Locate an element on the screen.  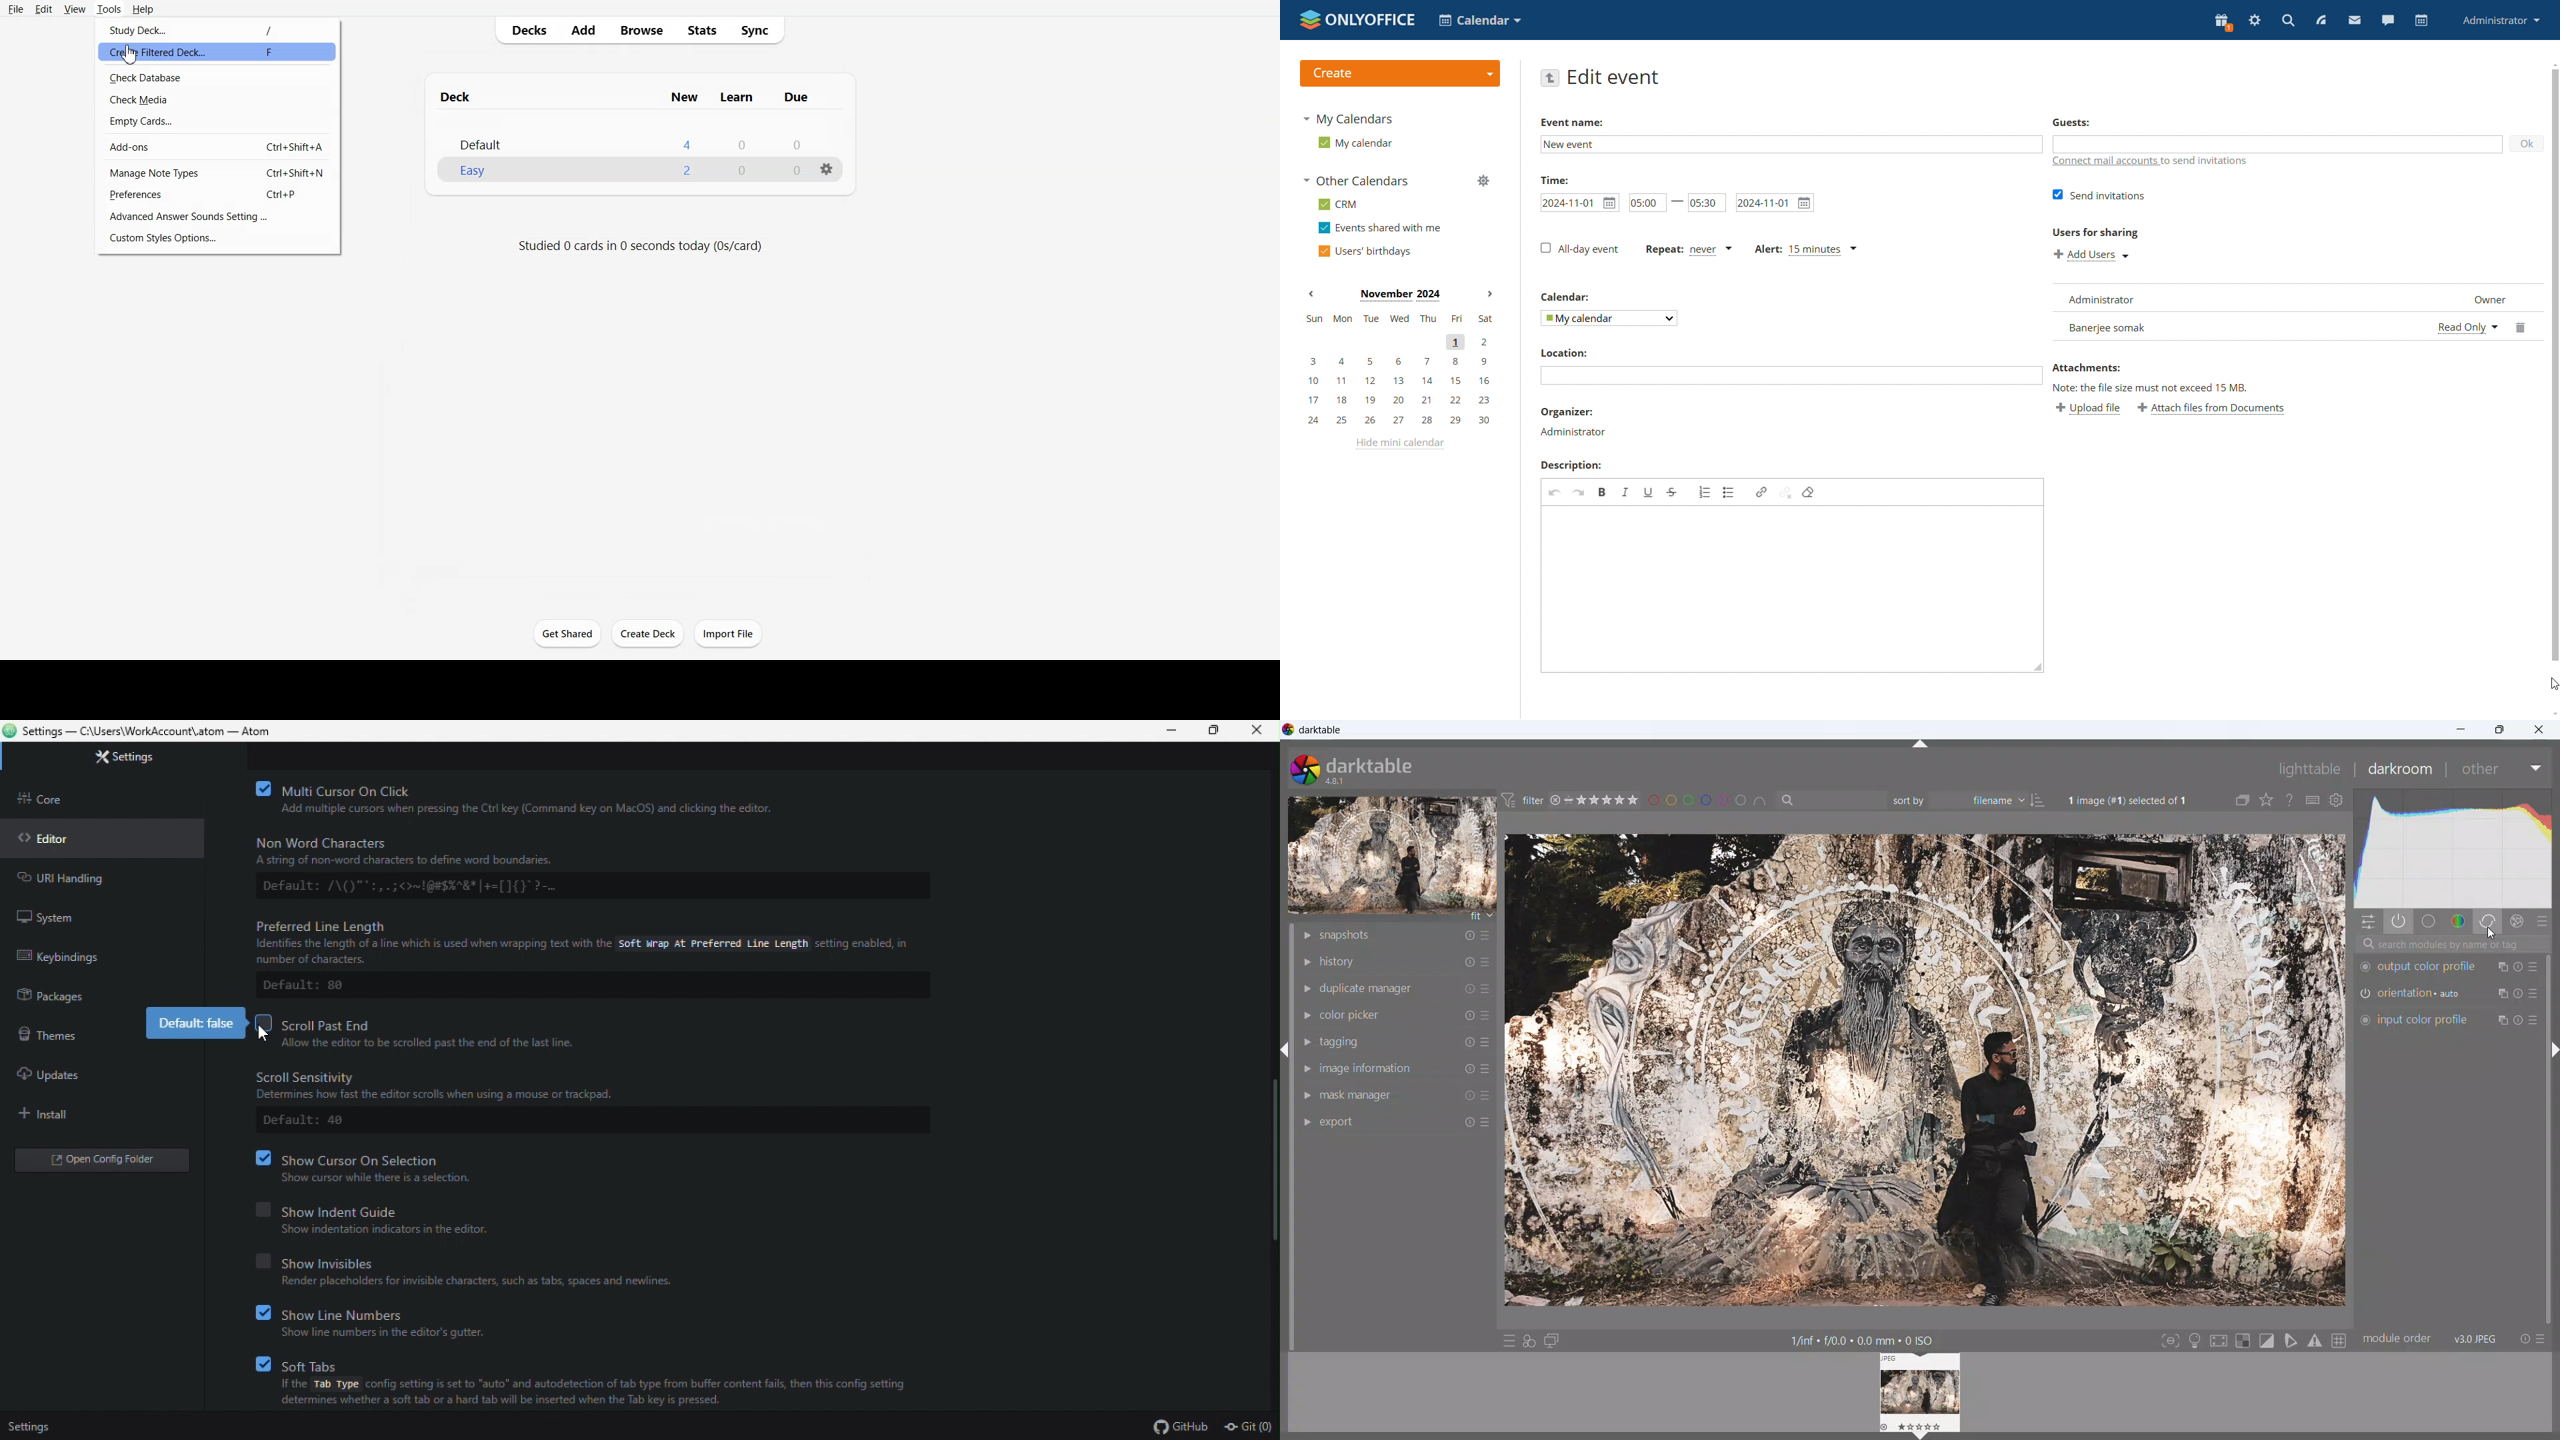
close is located at coordinates (2538, 729).